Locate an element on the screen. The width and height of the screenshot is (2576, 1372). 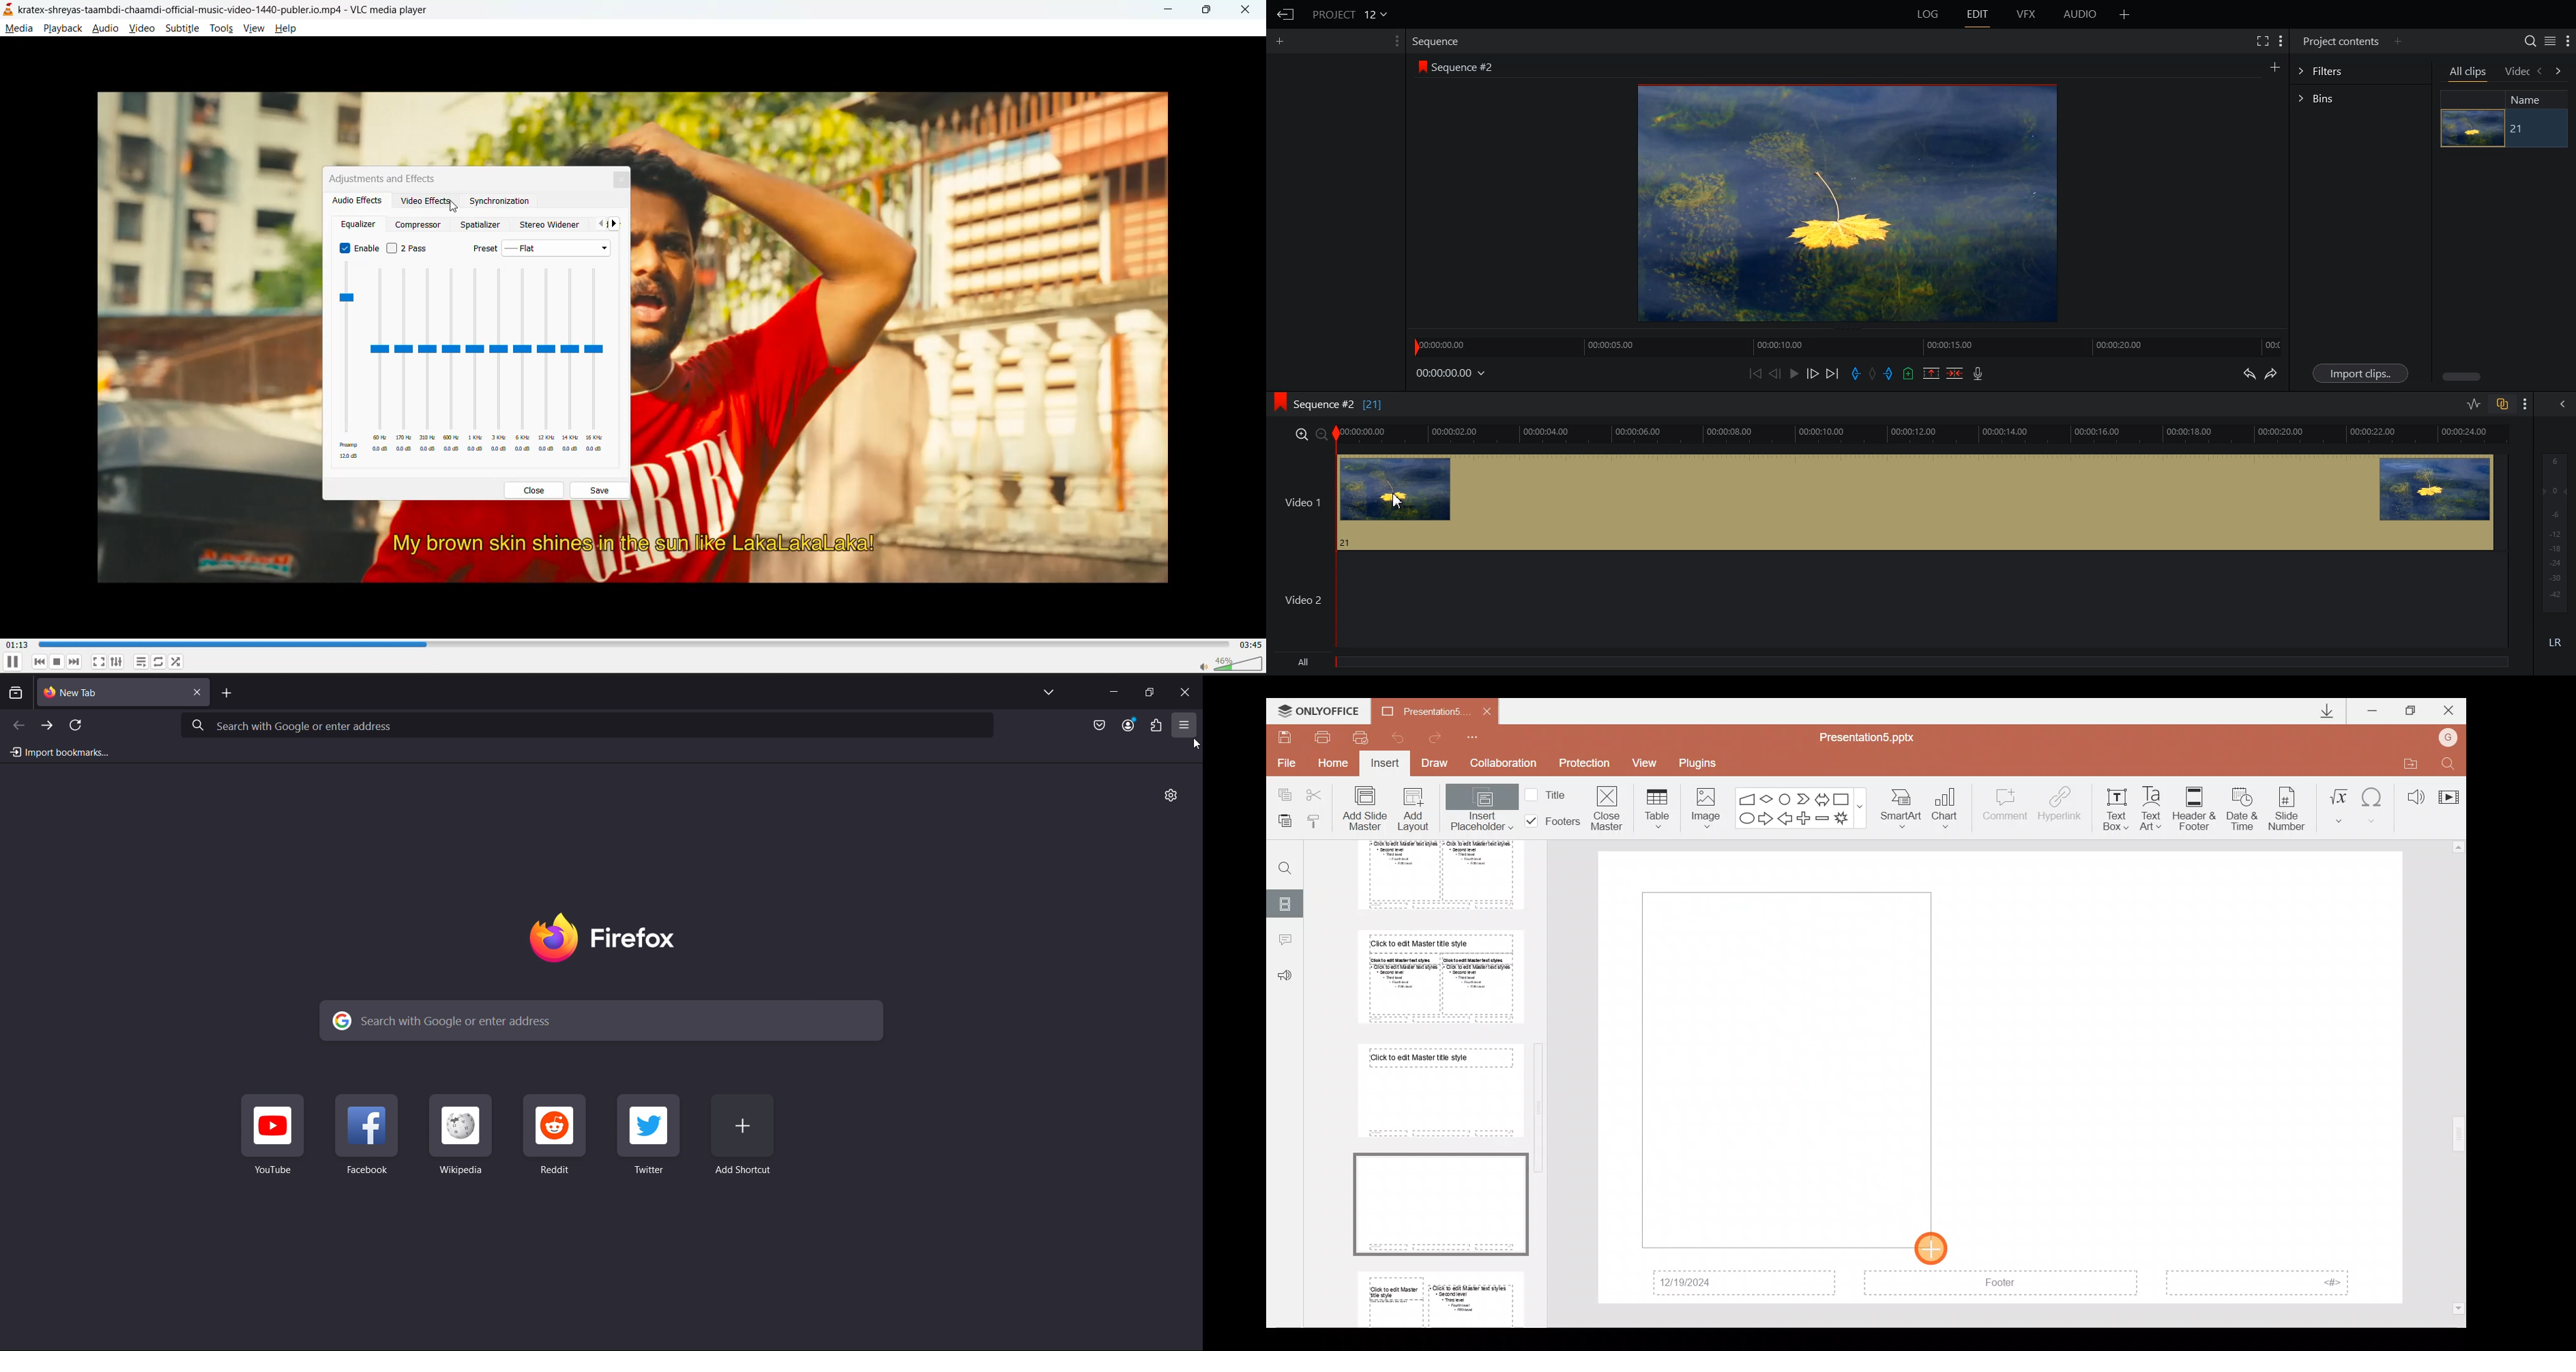
Left right arrow is located at coordinates (1821, 797).